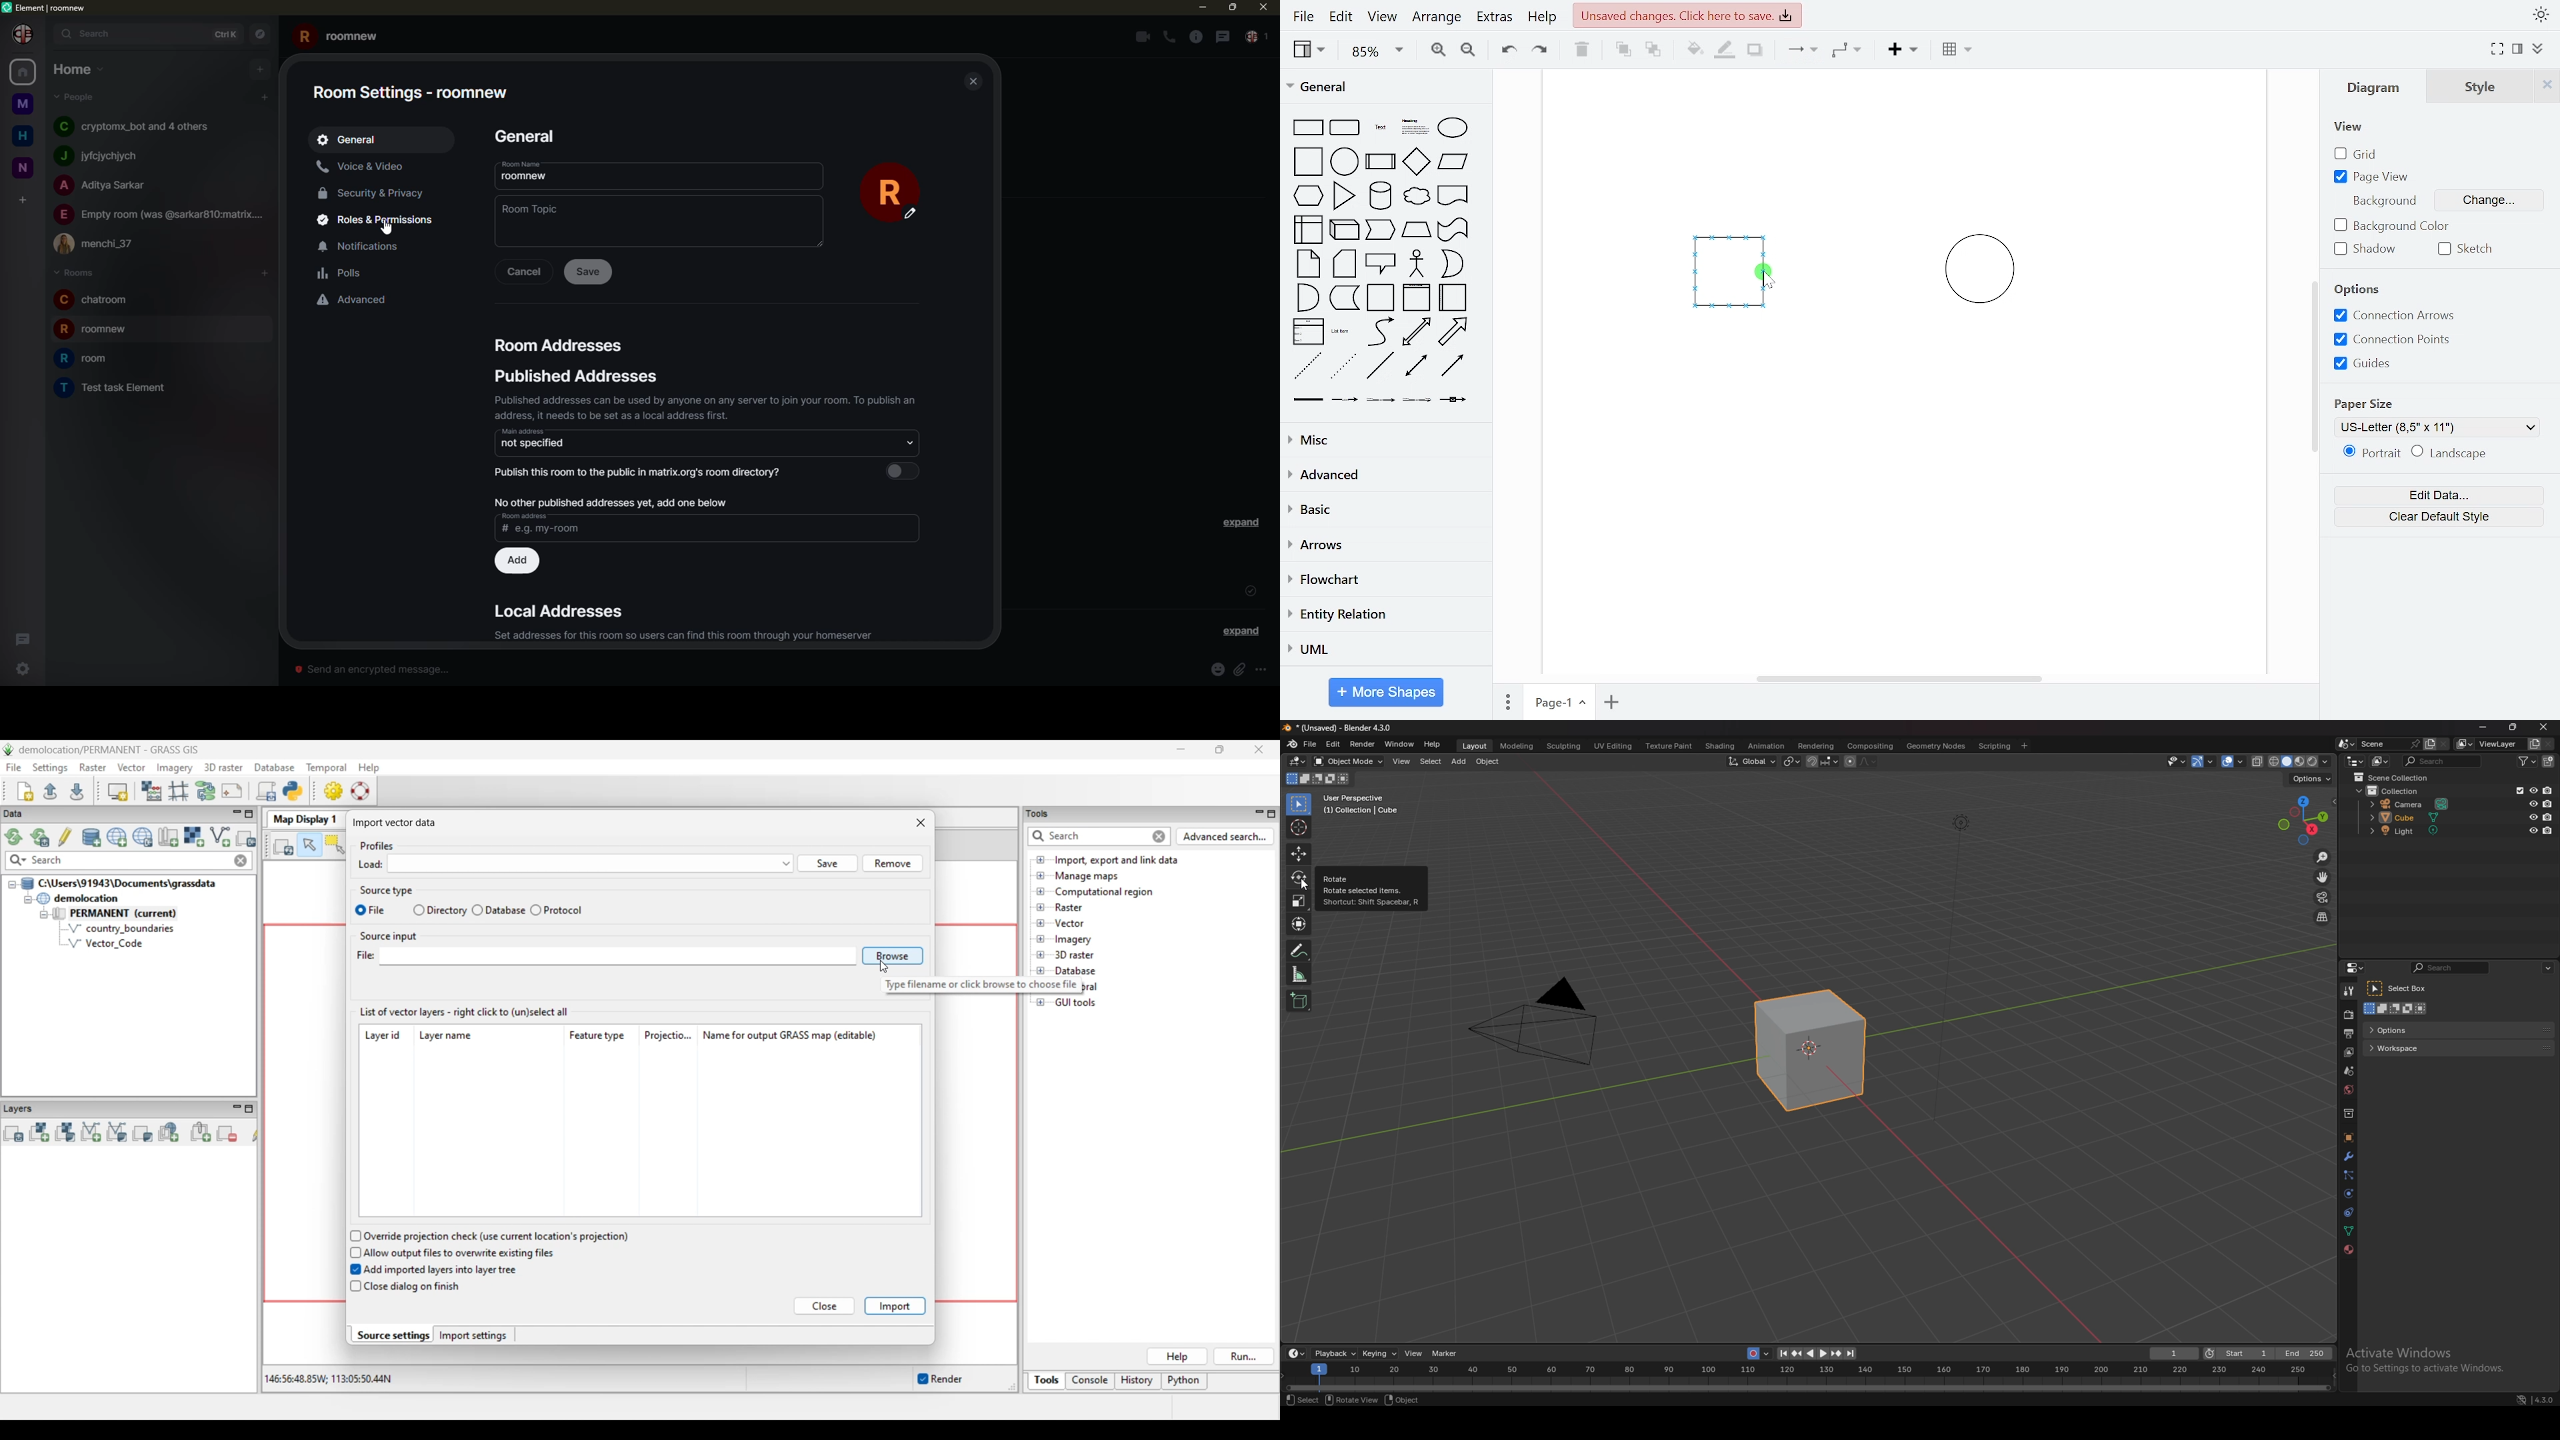  Describe the element at coordinates (1724, 50) in the screenshot. I see `fill line` at that location.